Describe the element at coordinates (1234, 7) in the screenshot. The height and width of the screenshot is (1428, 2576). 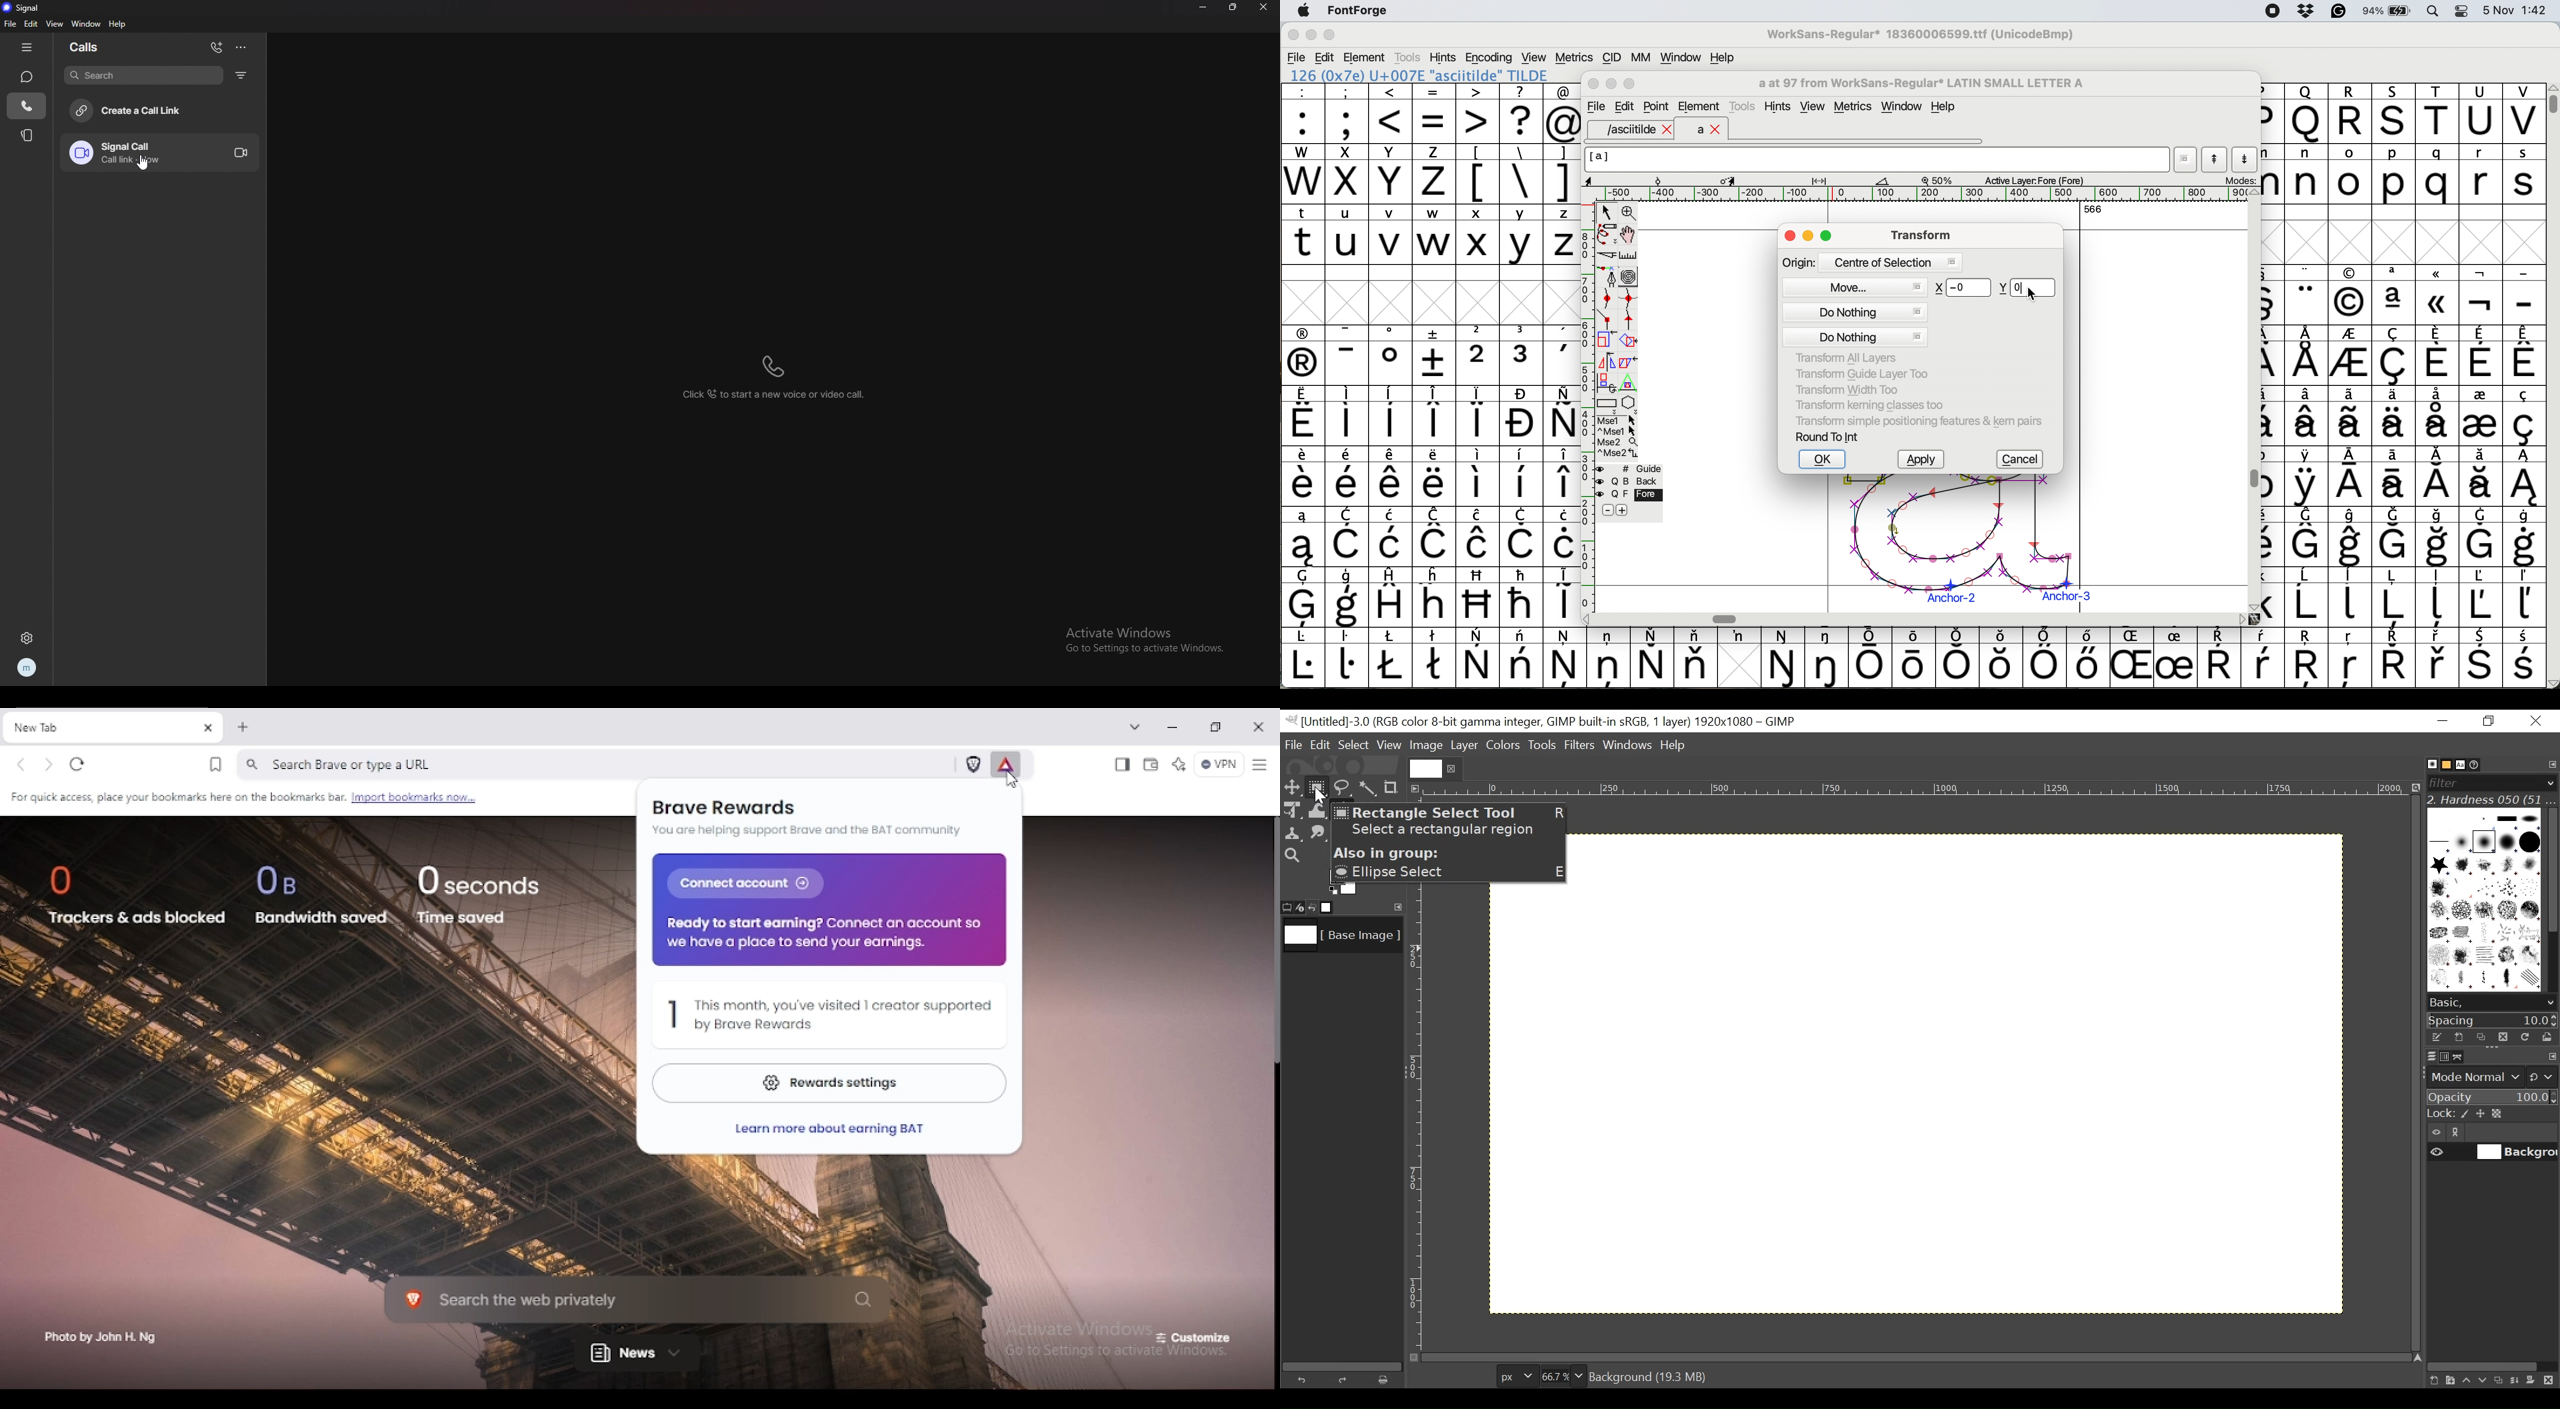
I see `resize` at that location.